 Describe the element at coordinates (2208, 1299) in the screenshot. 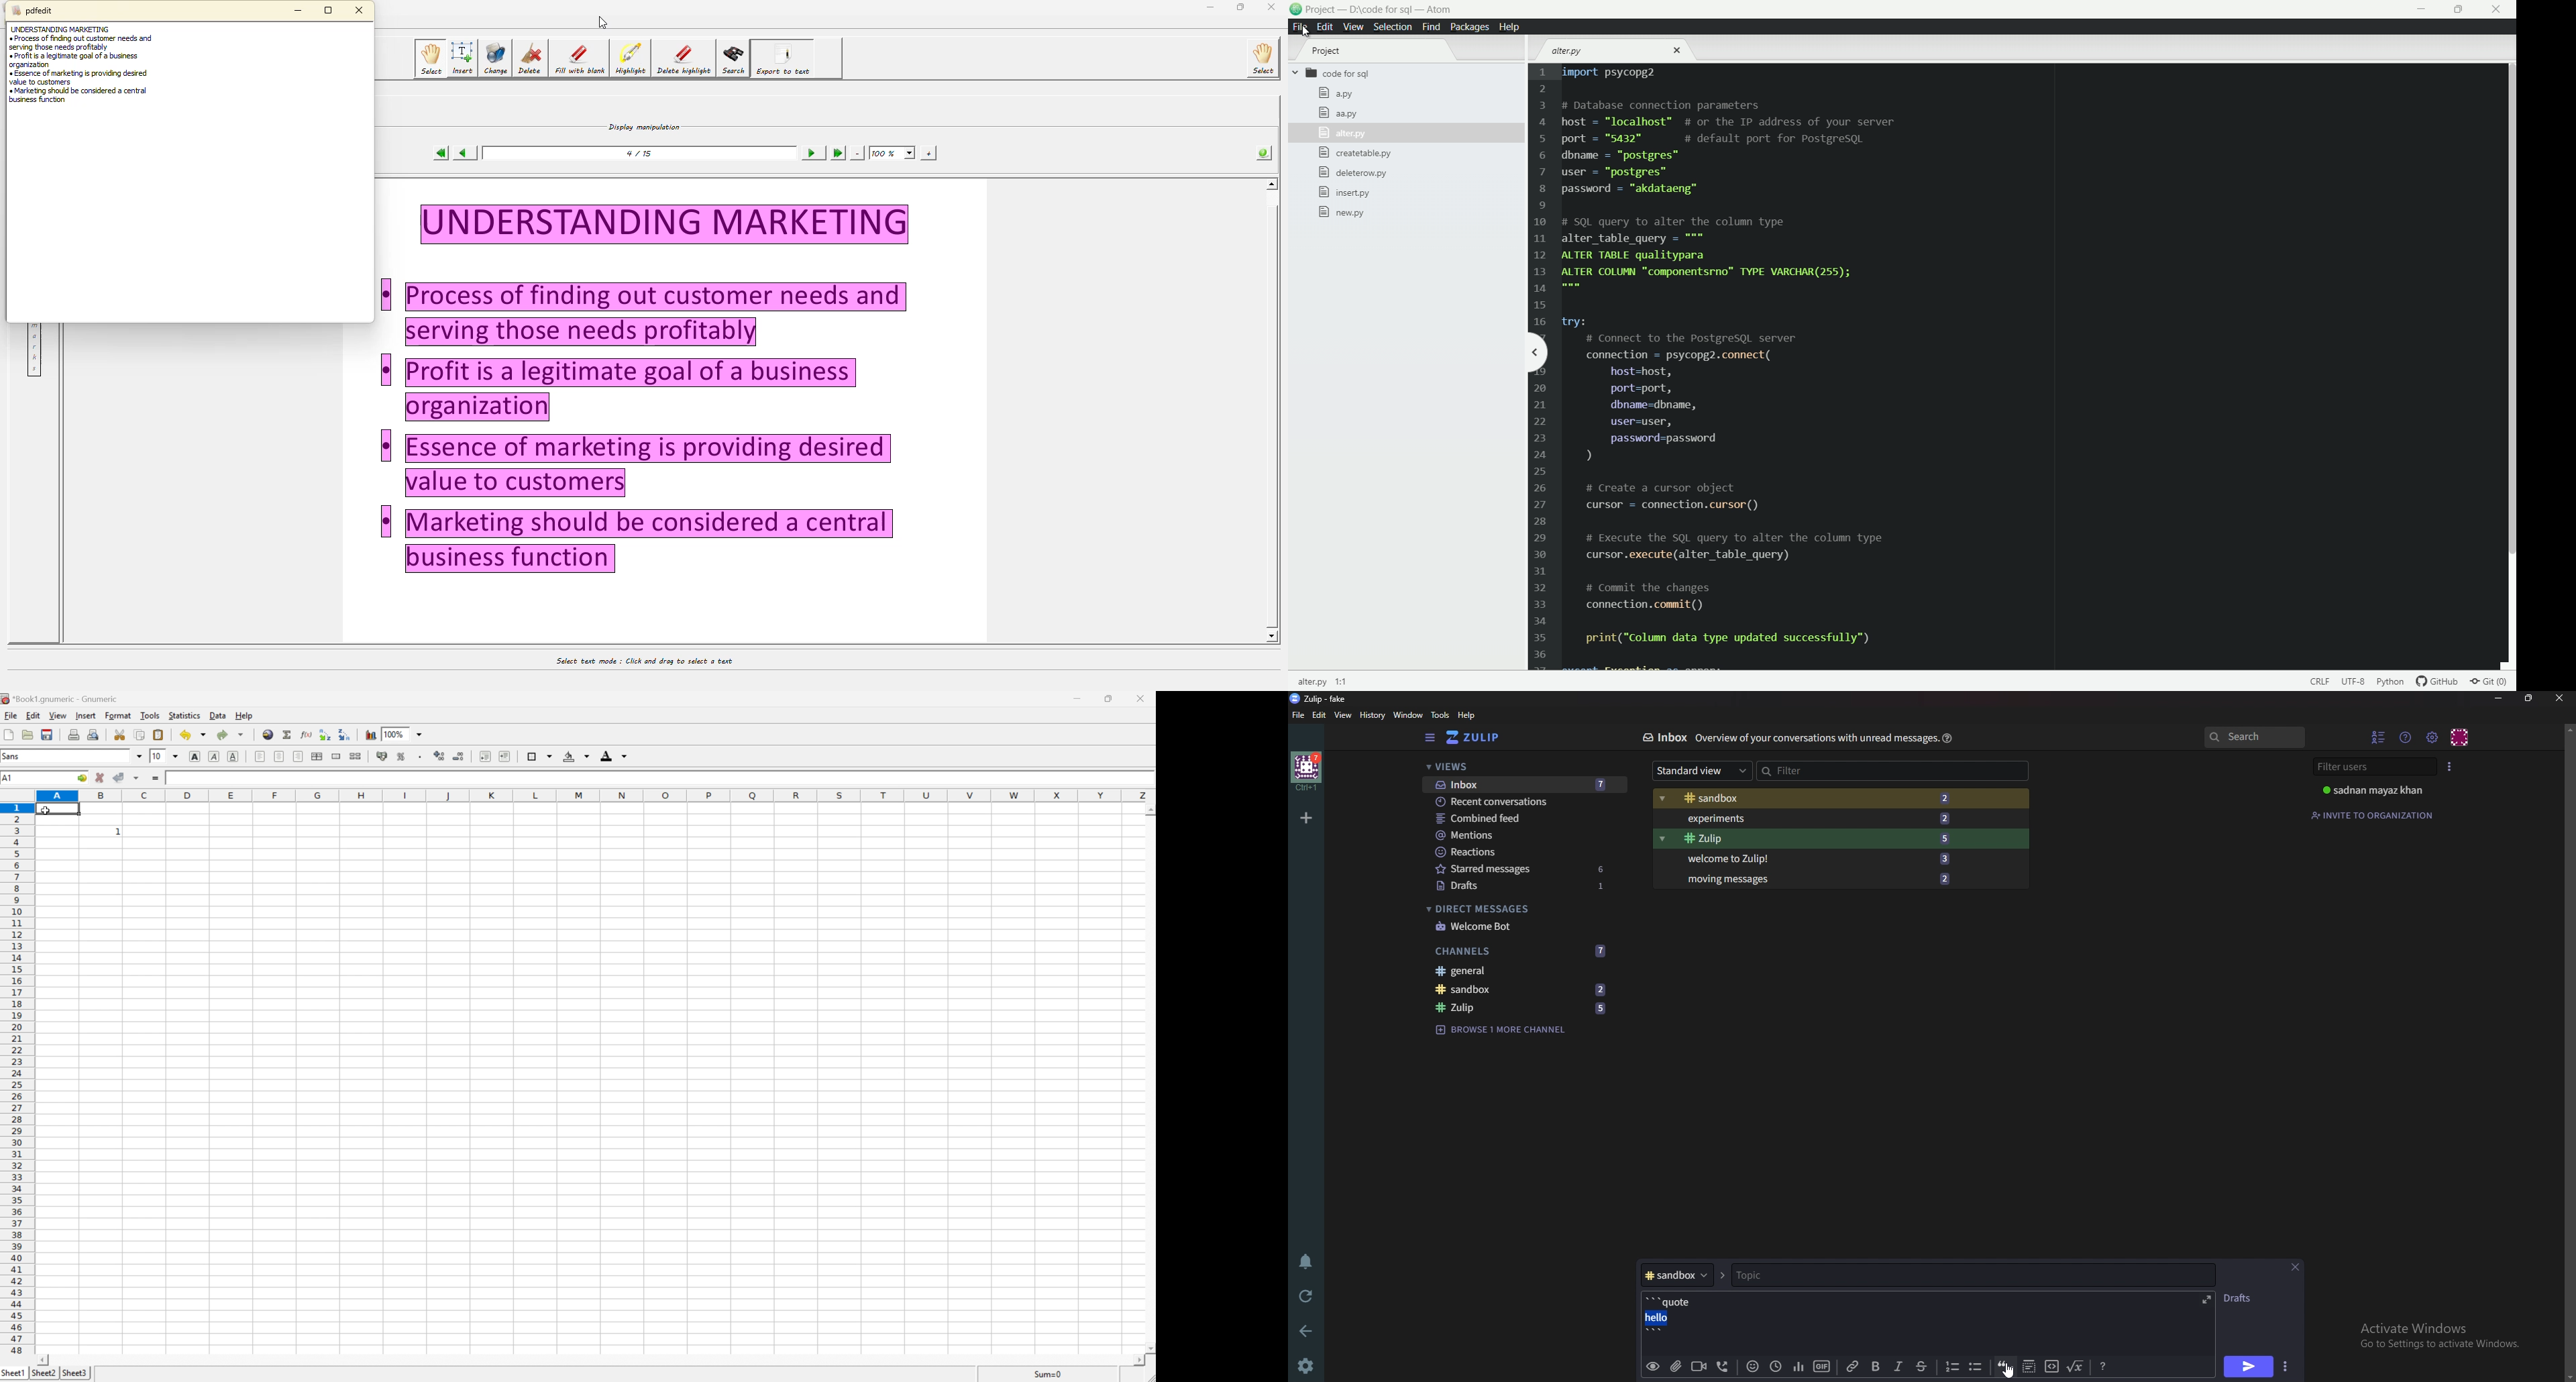

I see `expand` at that location.